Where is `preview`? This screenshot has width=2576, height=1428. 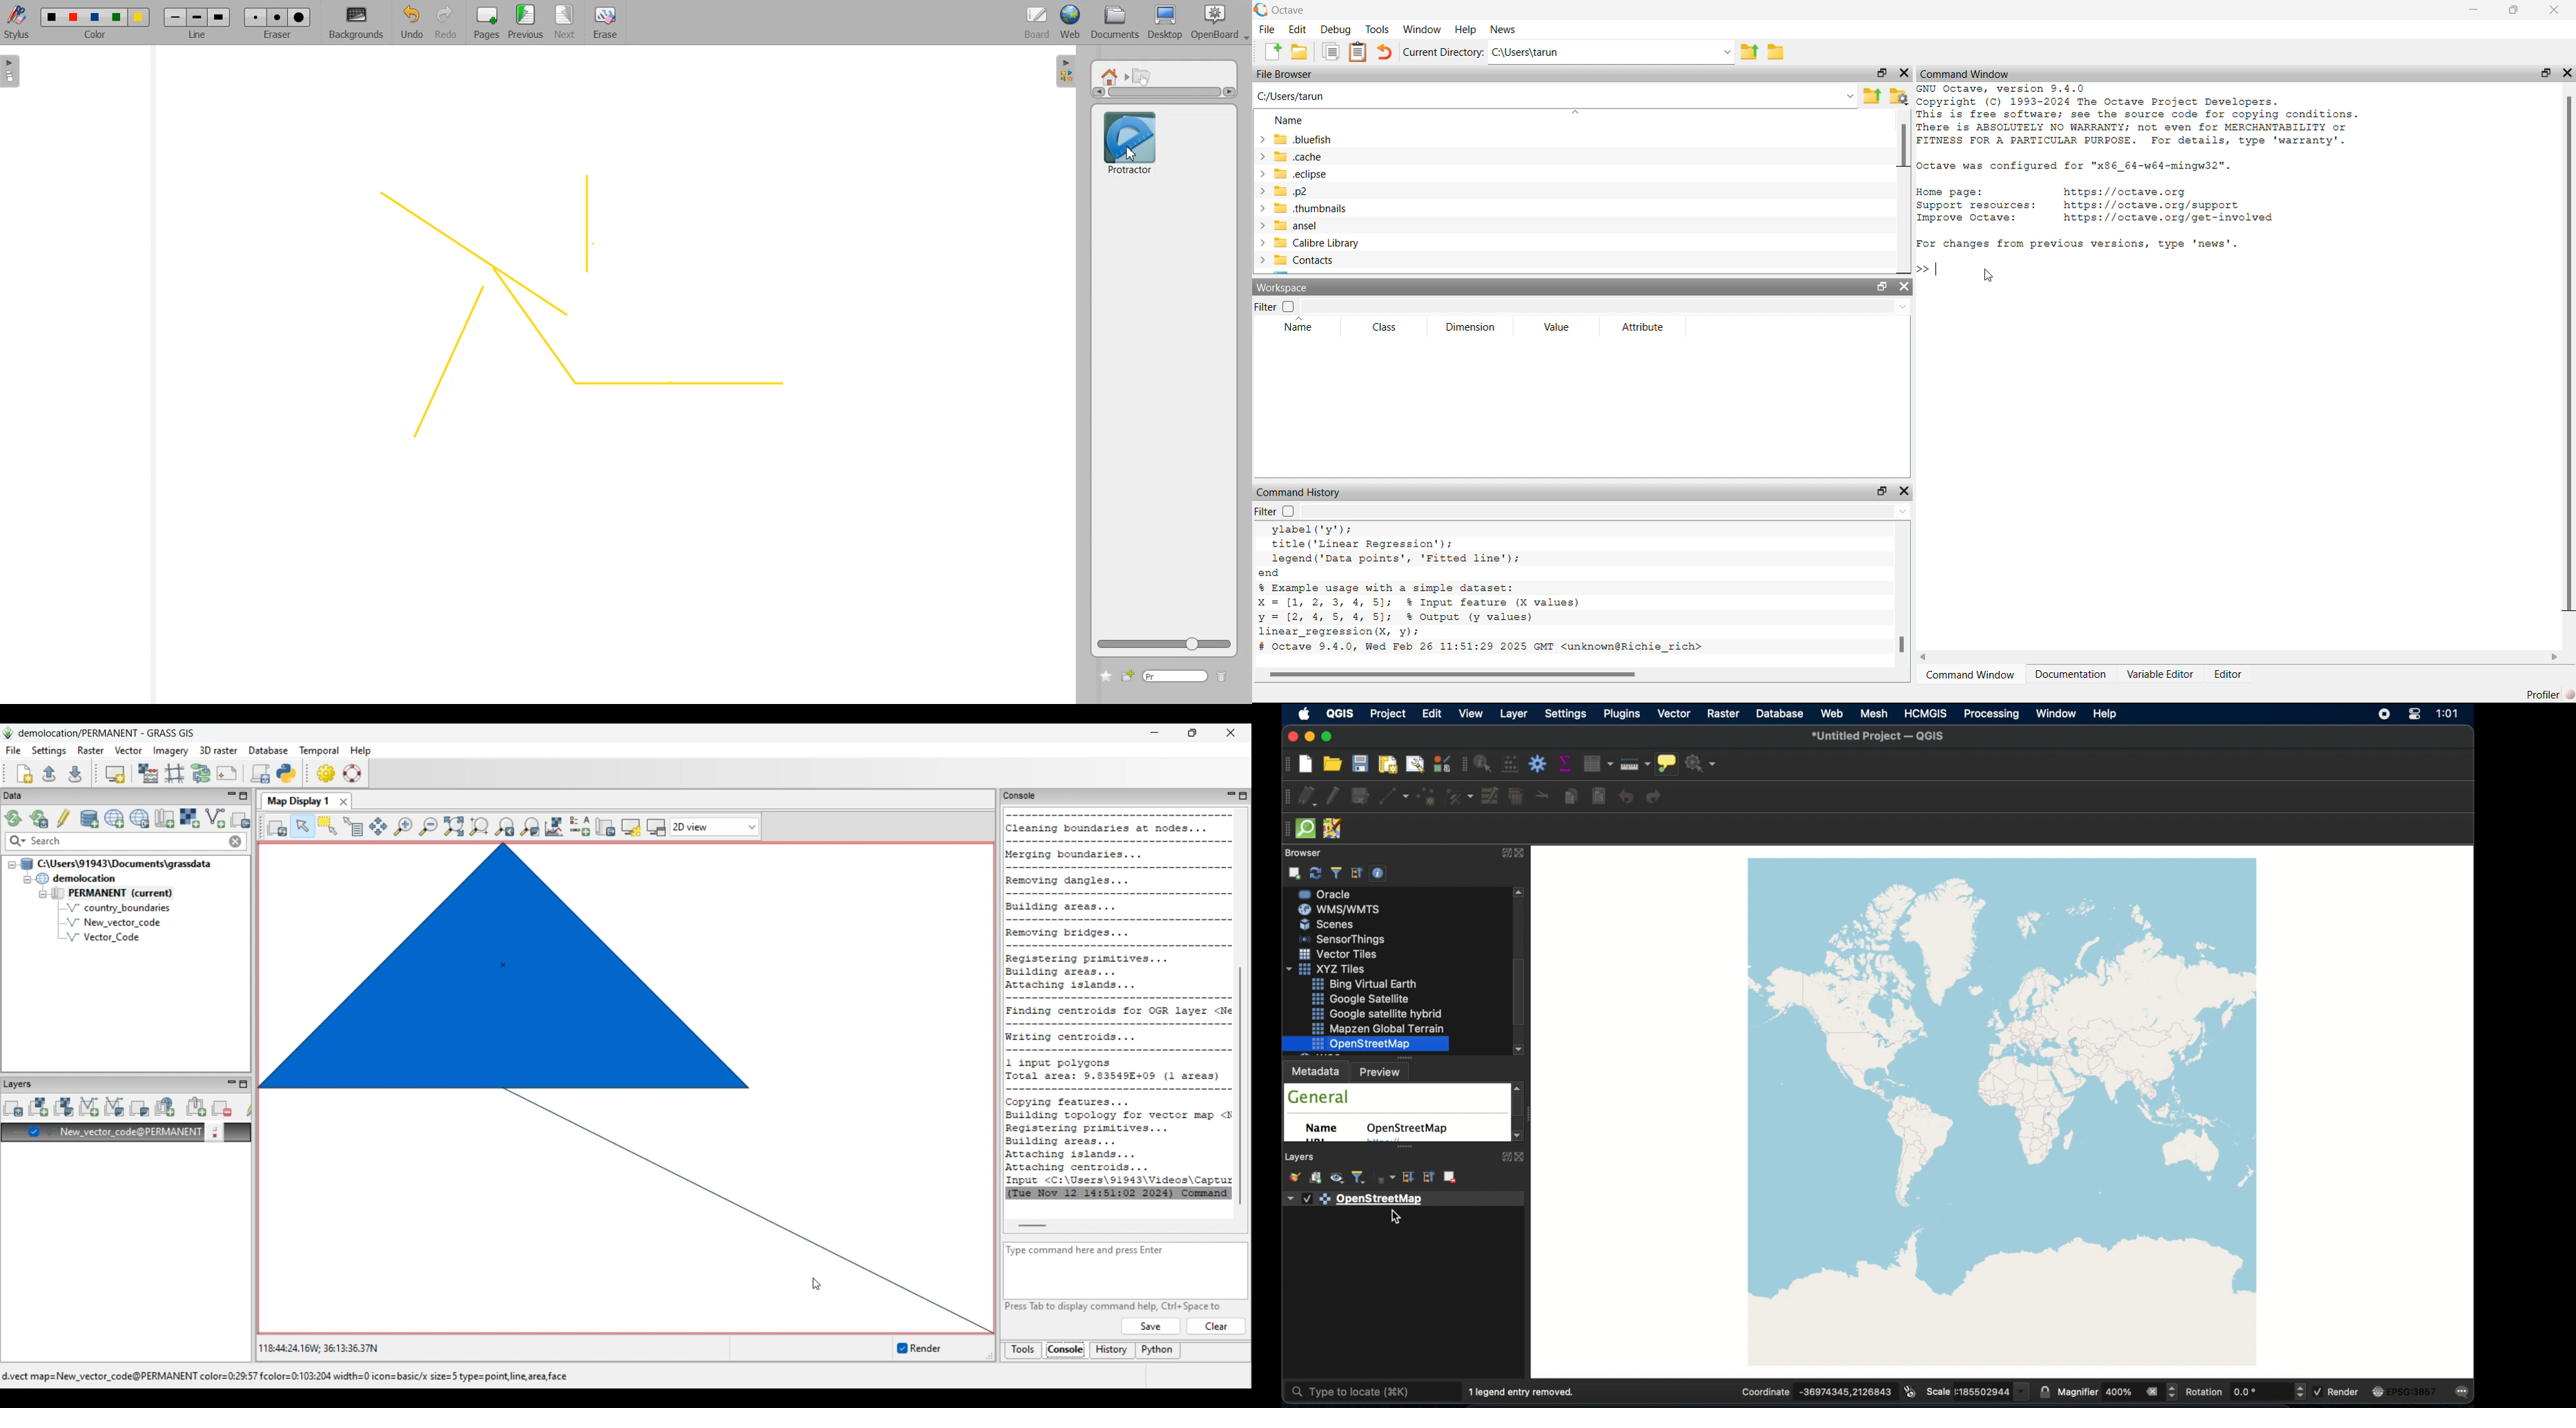 preview is located at coordinates (1382, 1073).